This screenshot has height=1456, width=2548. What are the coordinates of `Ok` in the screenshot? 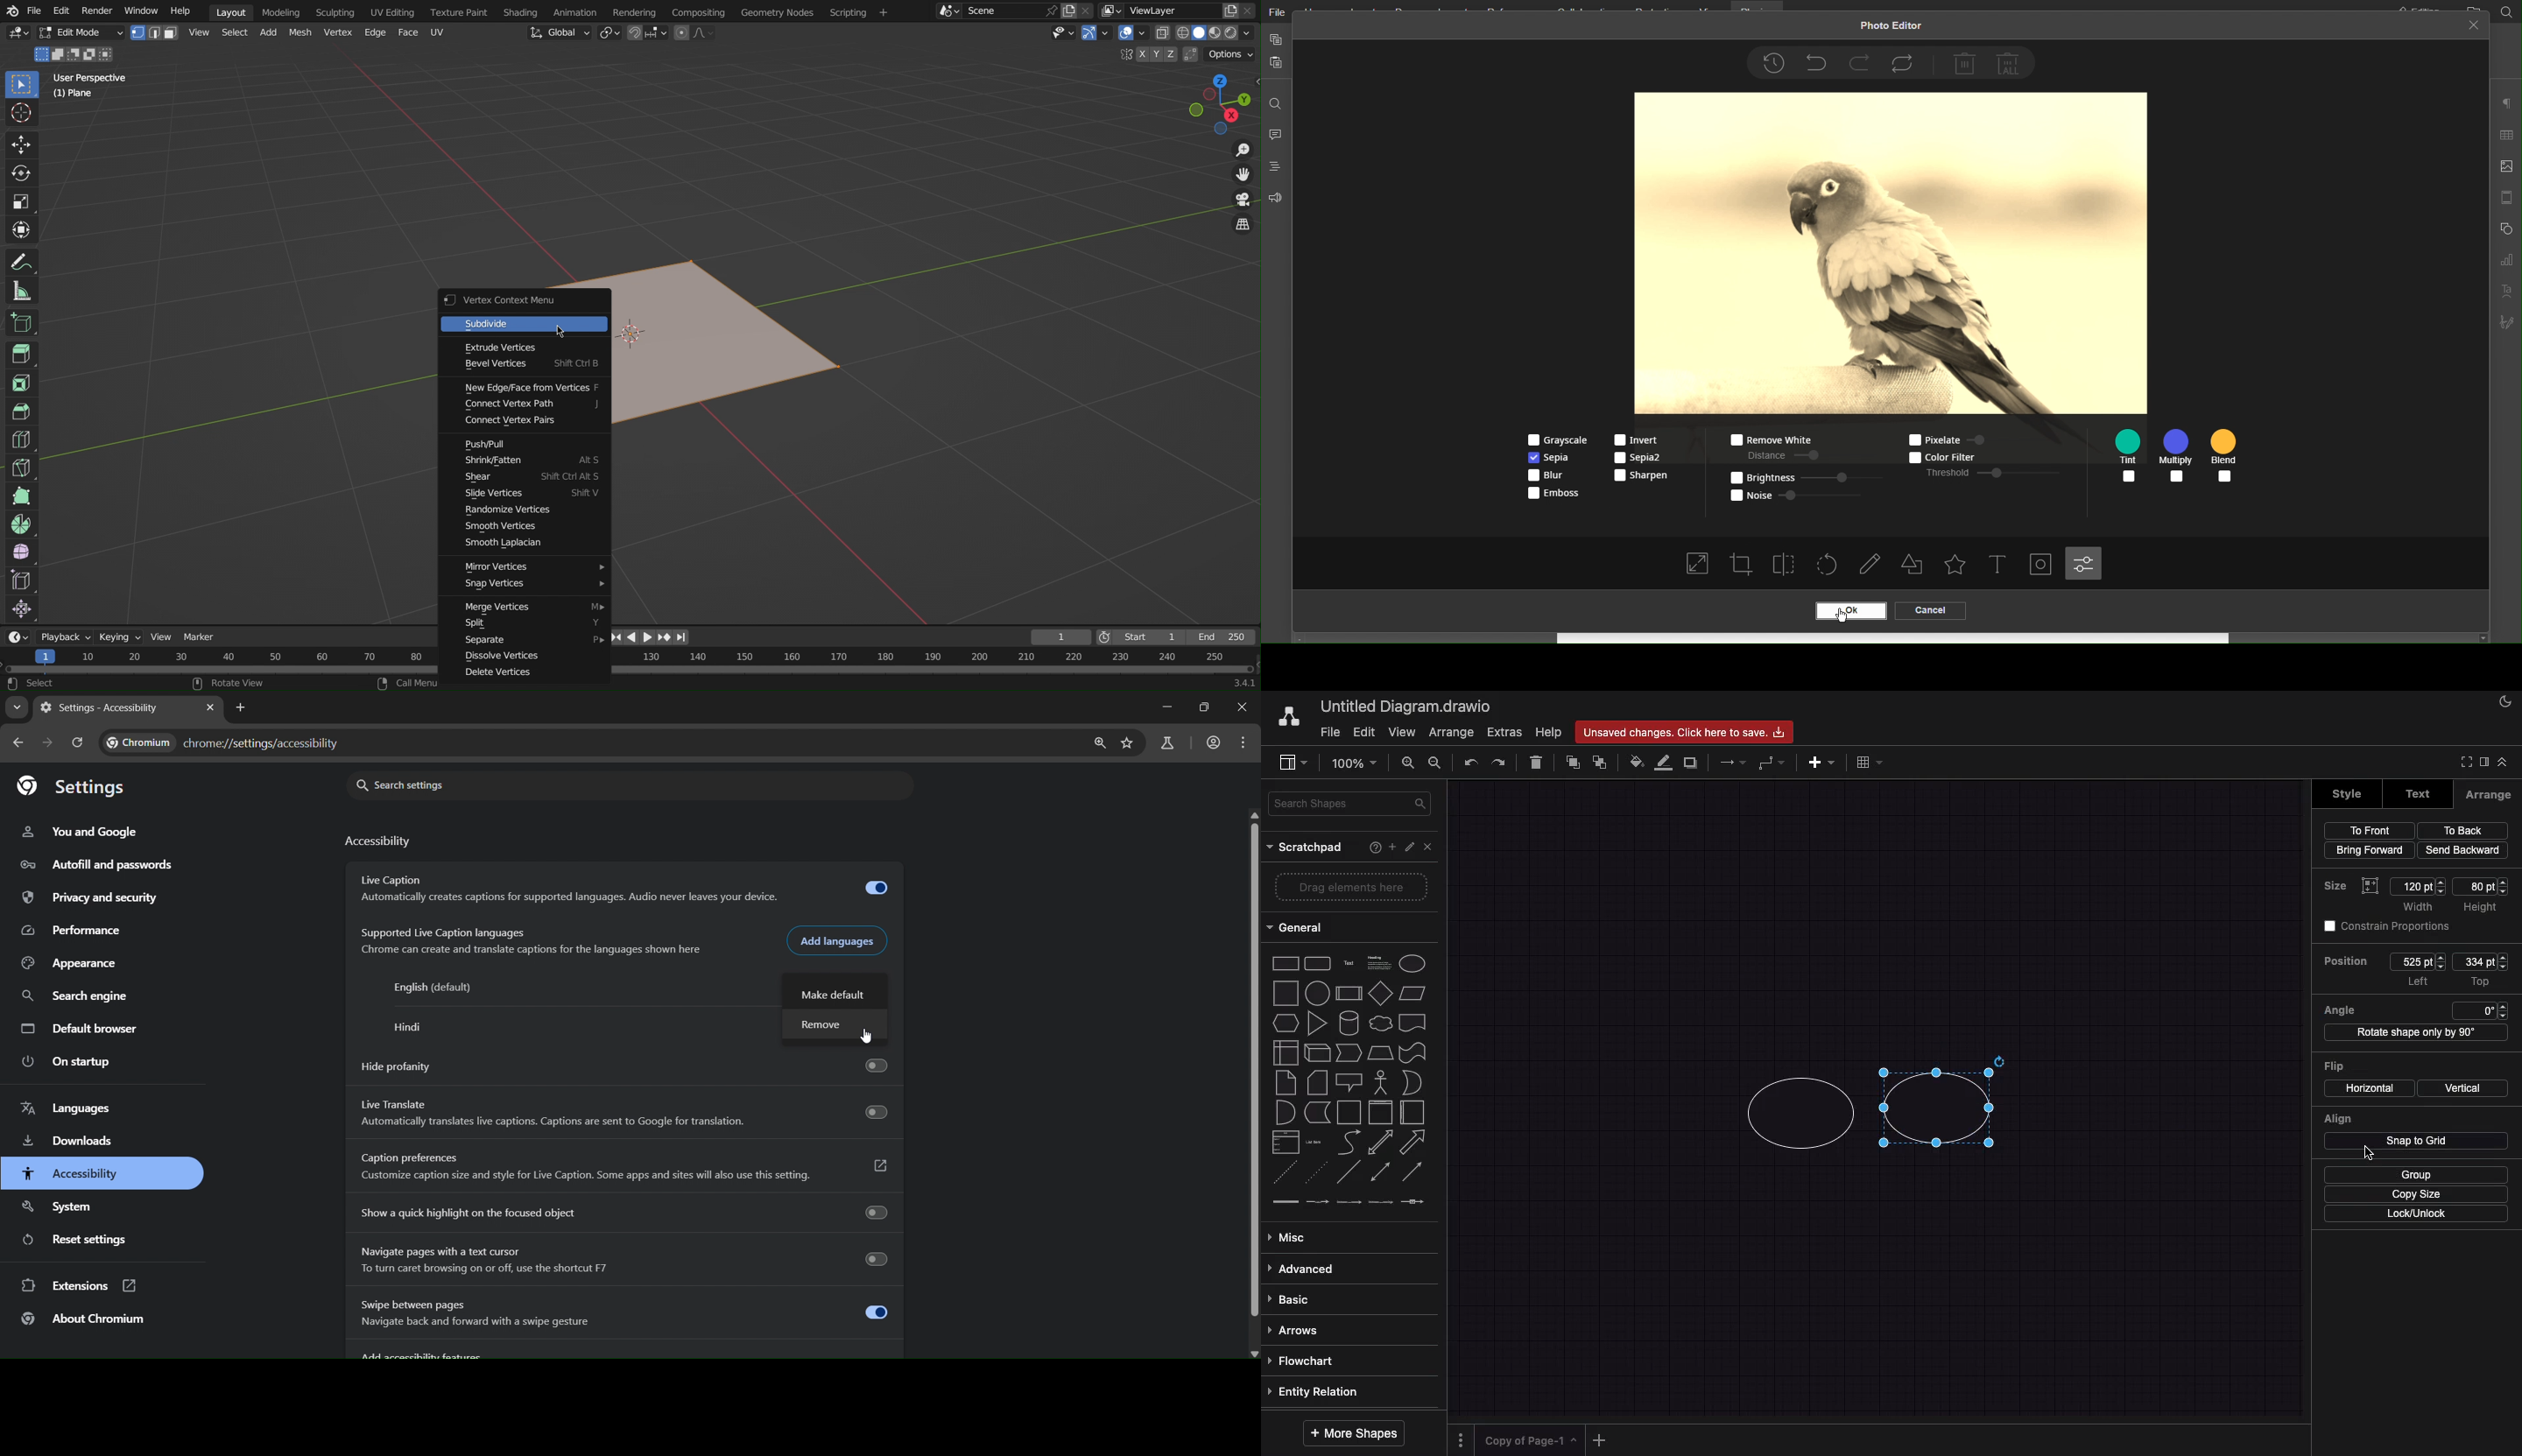 It's located at (1849, 611).